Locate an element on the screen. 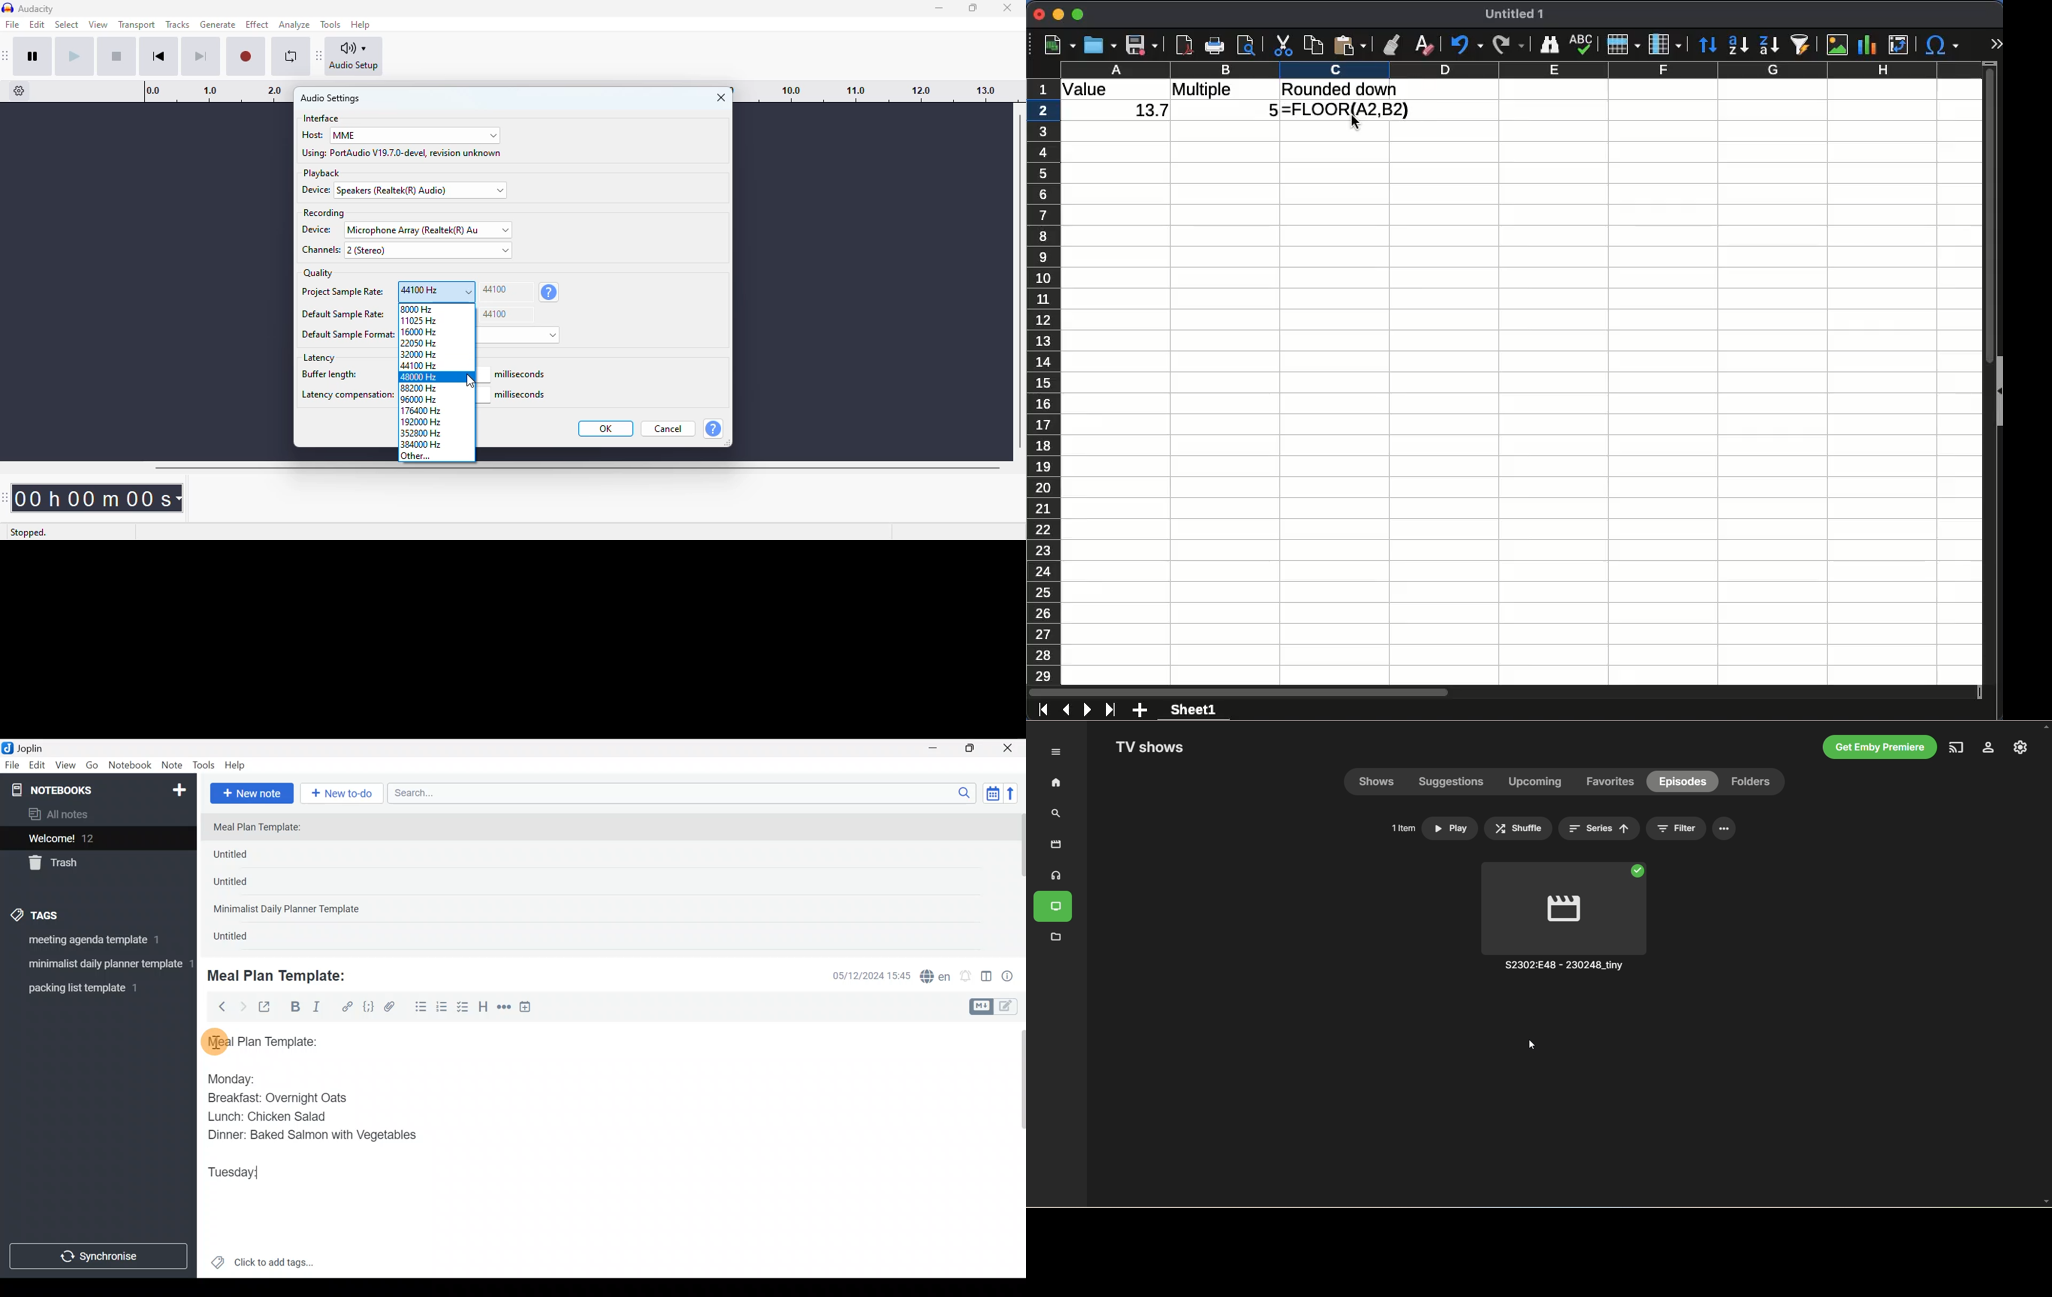  Help is located at coordinates (239, 763).